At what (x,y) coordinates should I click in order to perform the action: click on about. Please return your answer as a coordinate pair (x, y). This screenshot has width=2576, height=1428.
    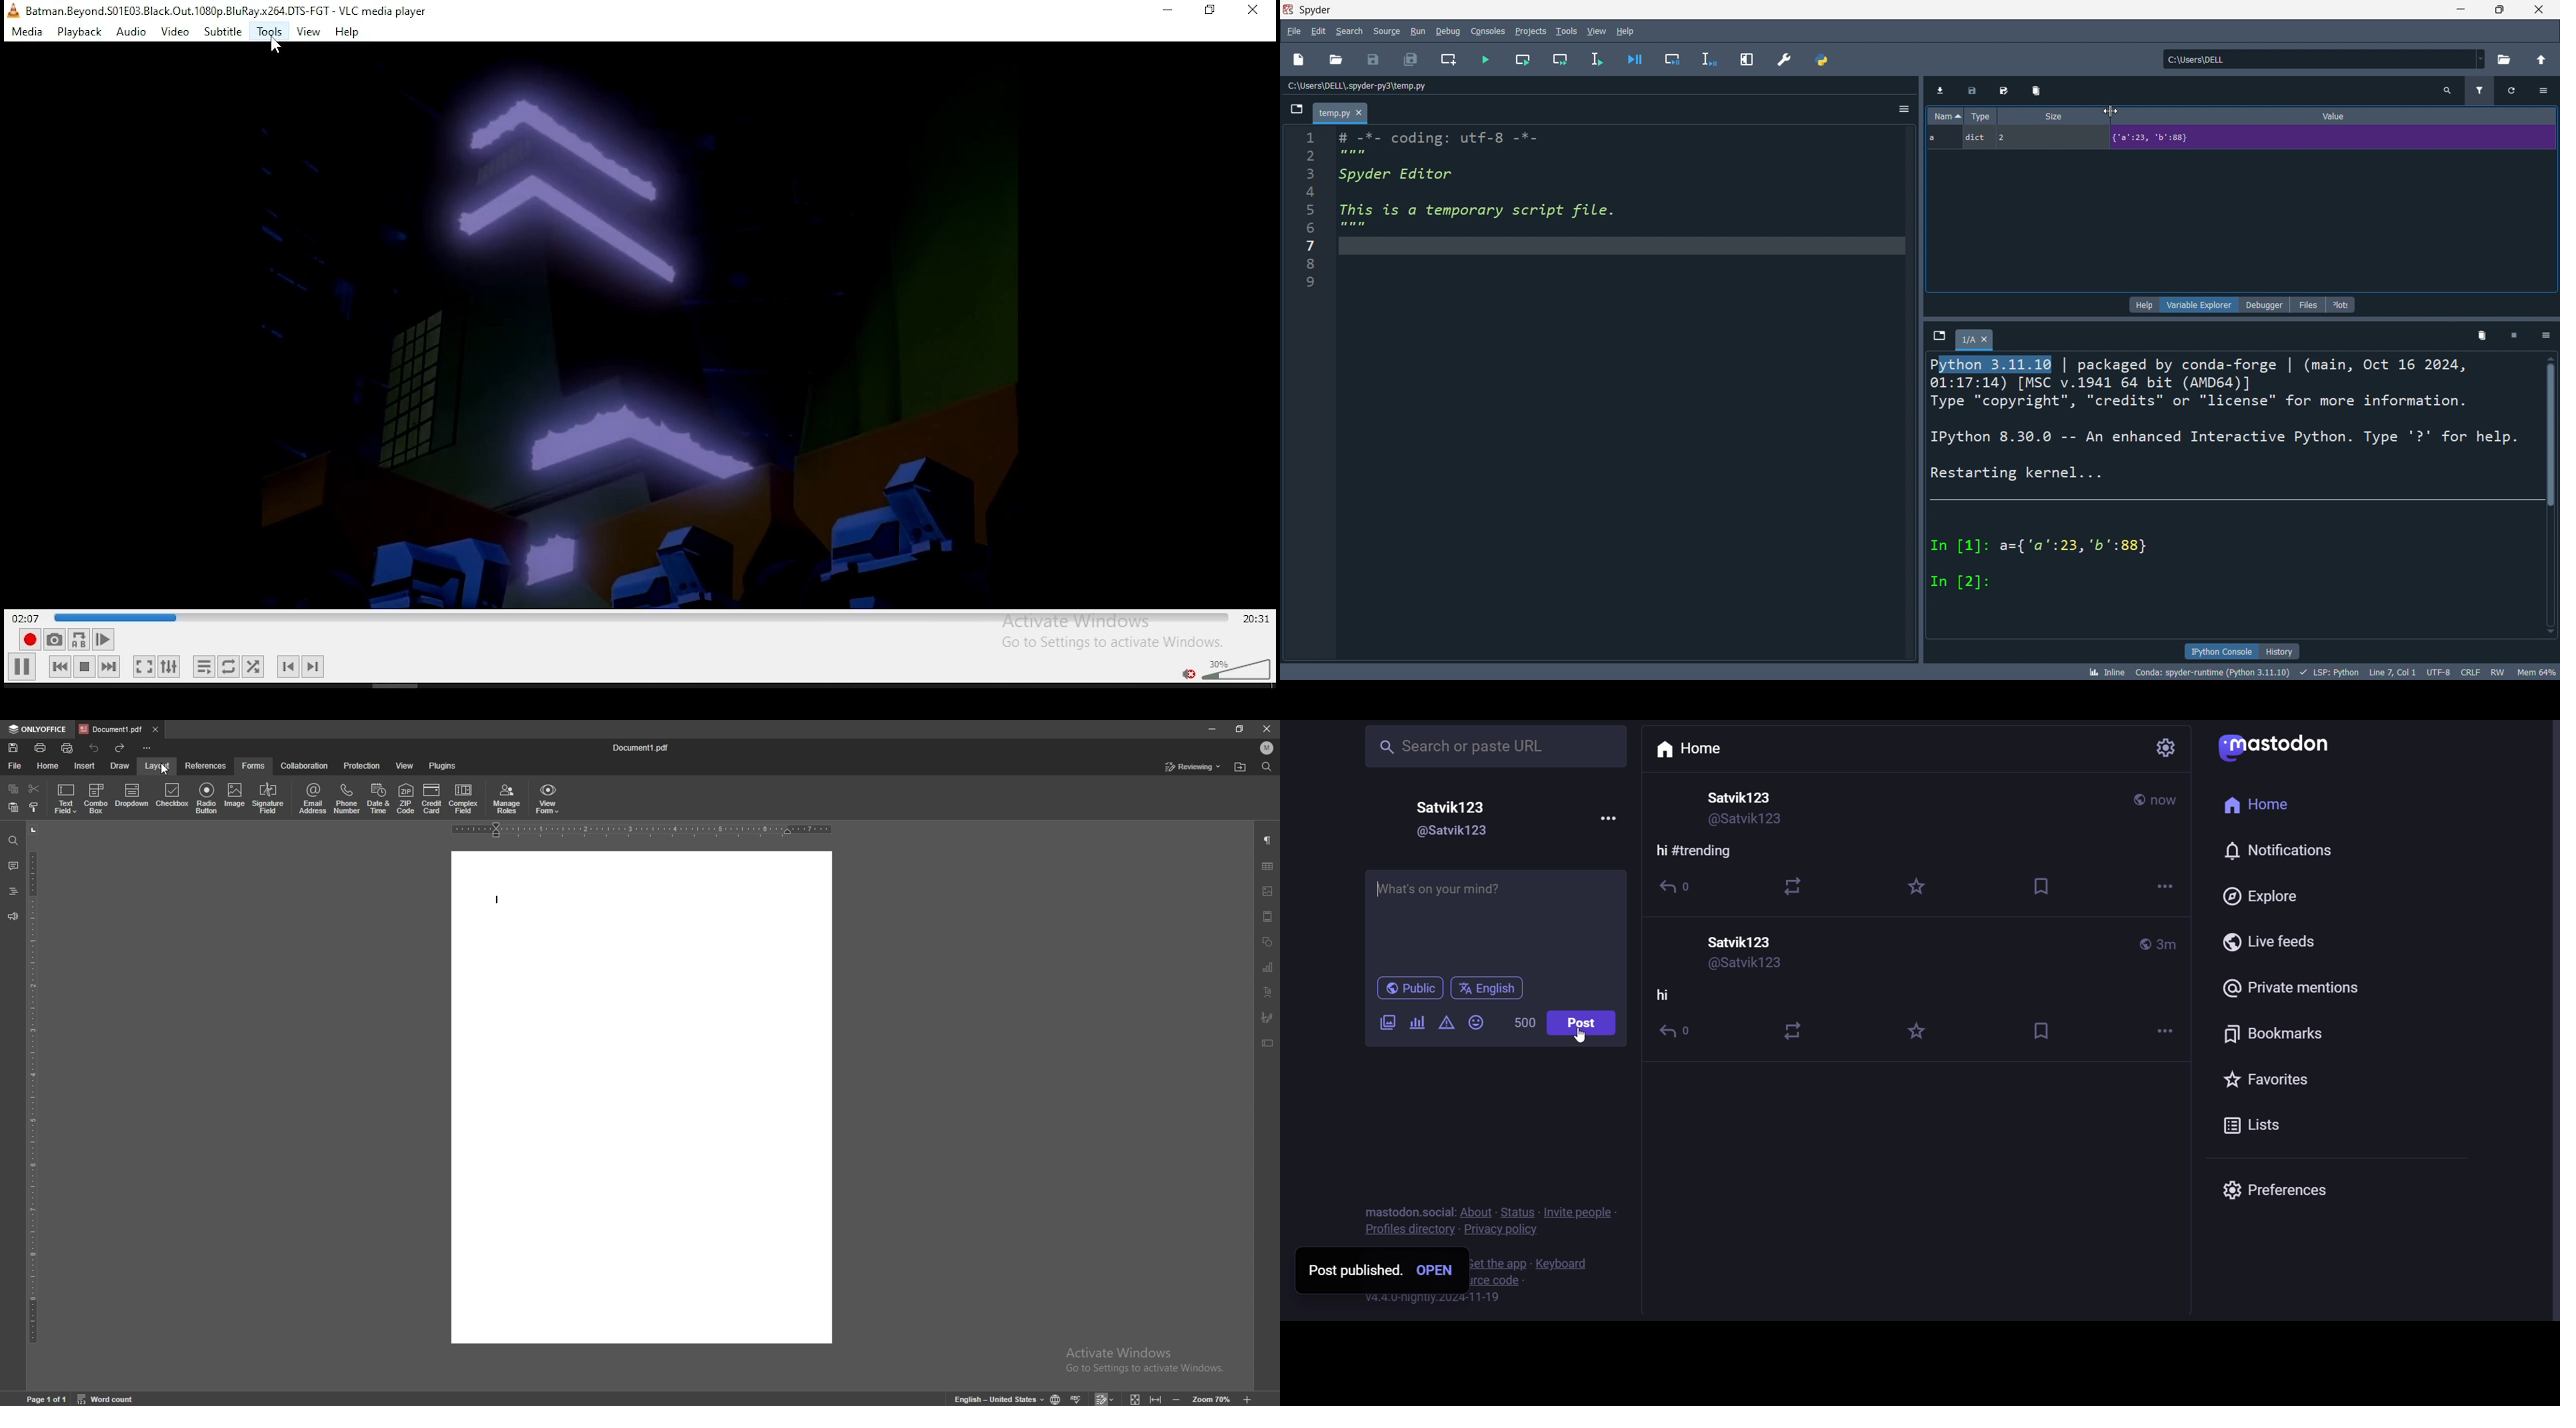
    Looking at the image, I should click on (1475, 1213).